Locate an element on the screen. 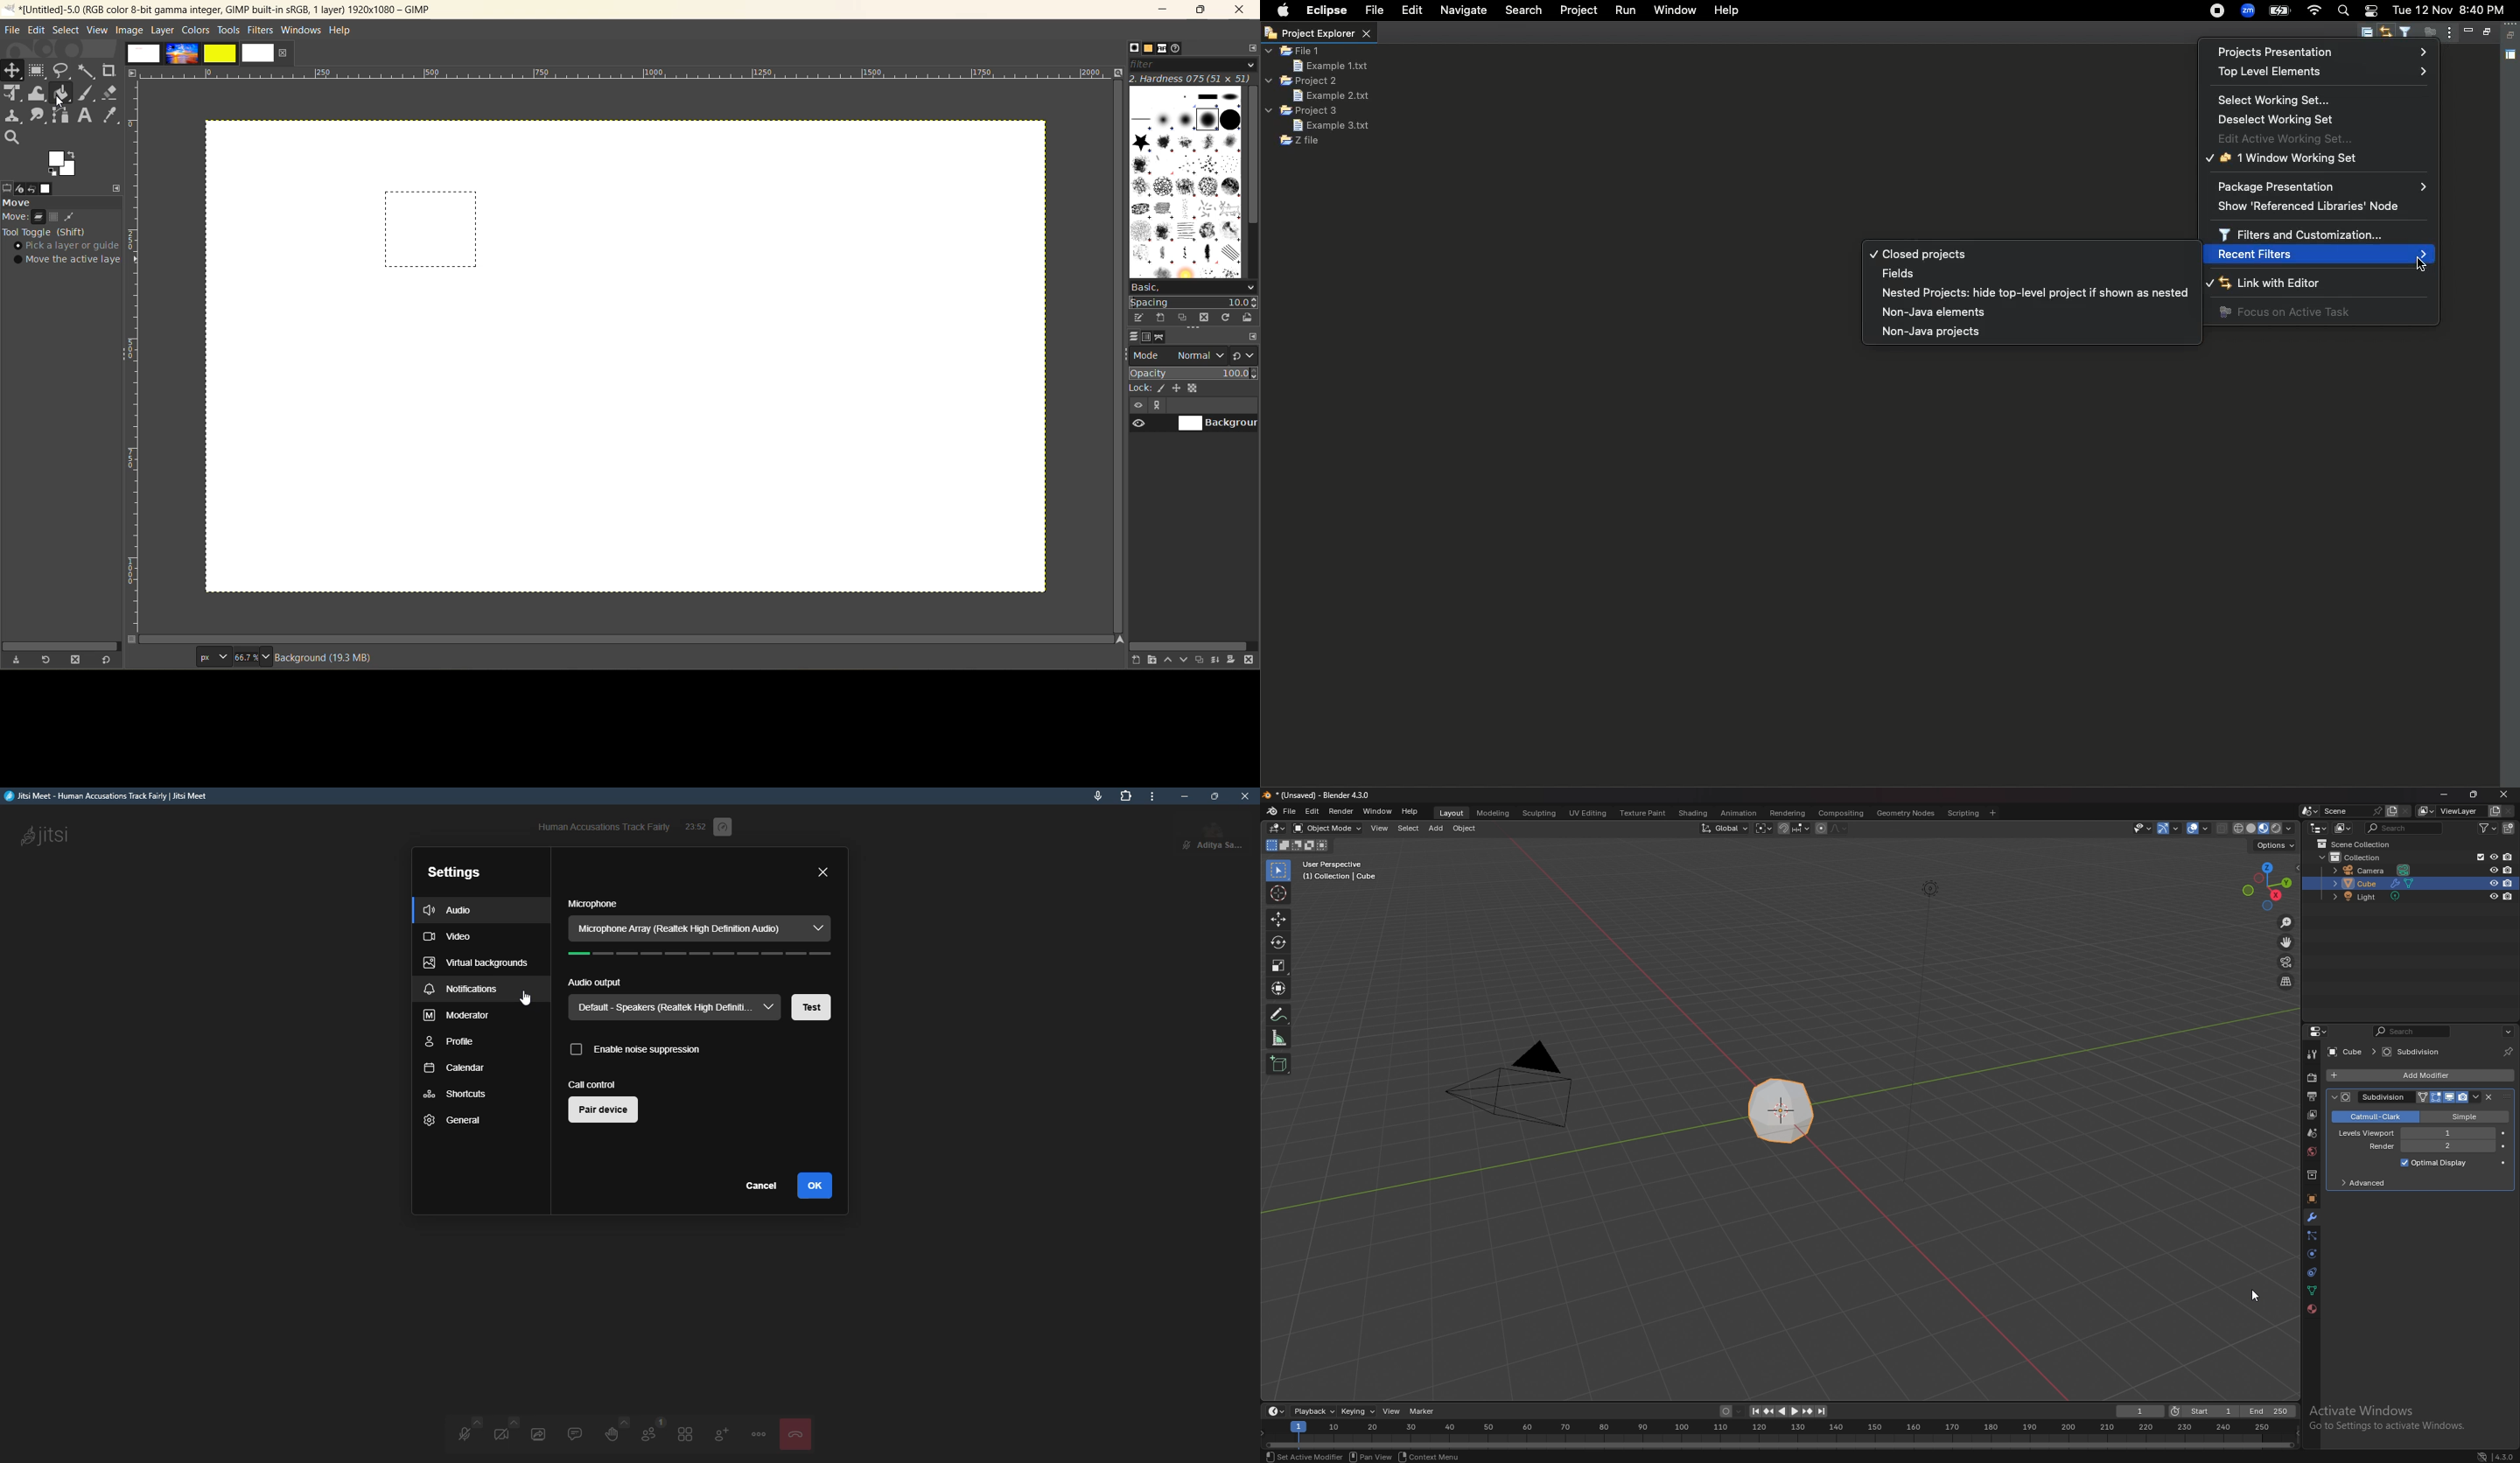  cursor is located at coordinates (60, 102).